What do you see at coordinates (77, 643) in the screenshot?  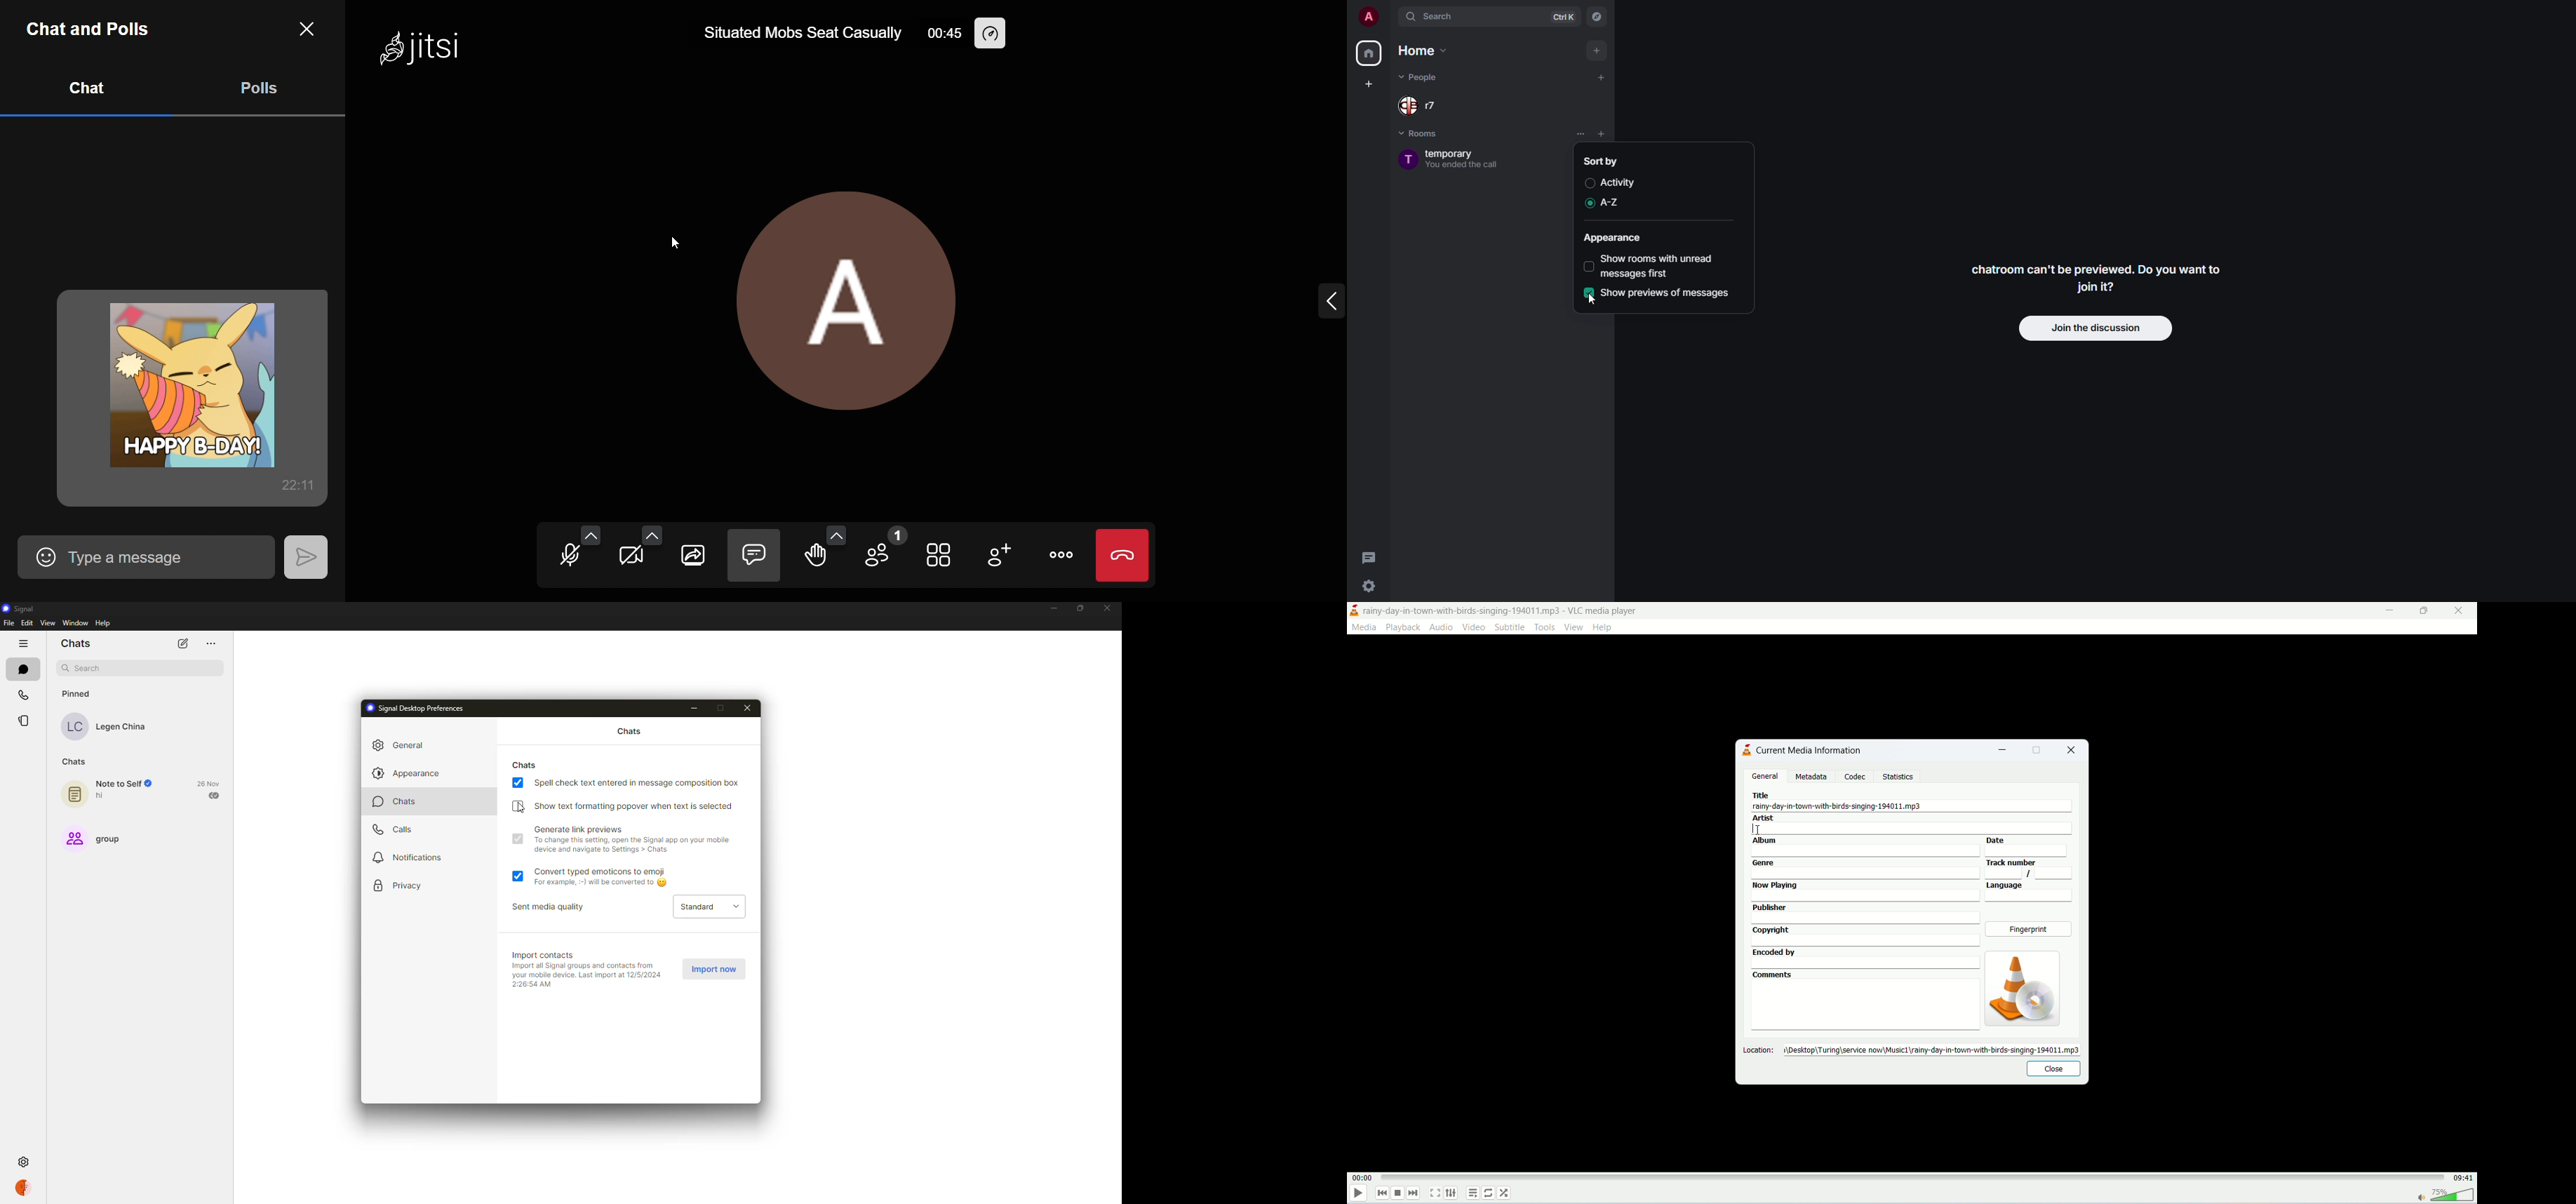 I see `chats` at bounding box center [77, 643].